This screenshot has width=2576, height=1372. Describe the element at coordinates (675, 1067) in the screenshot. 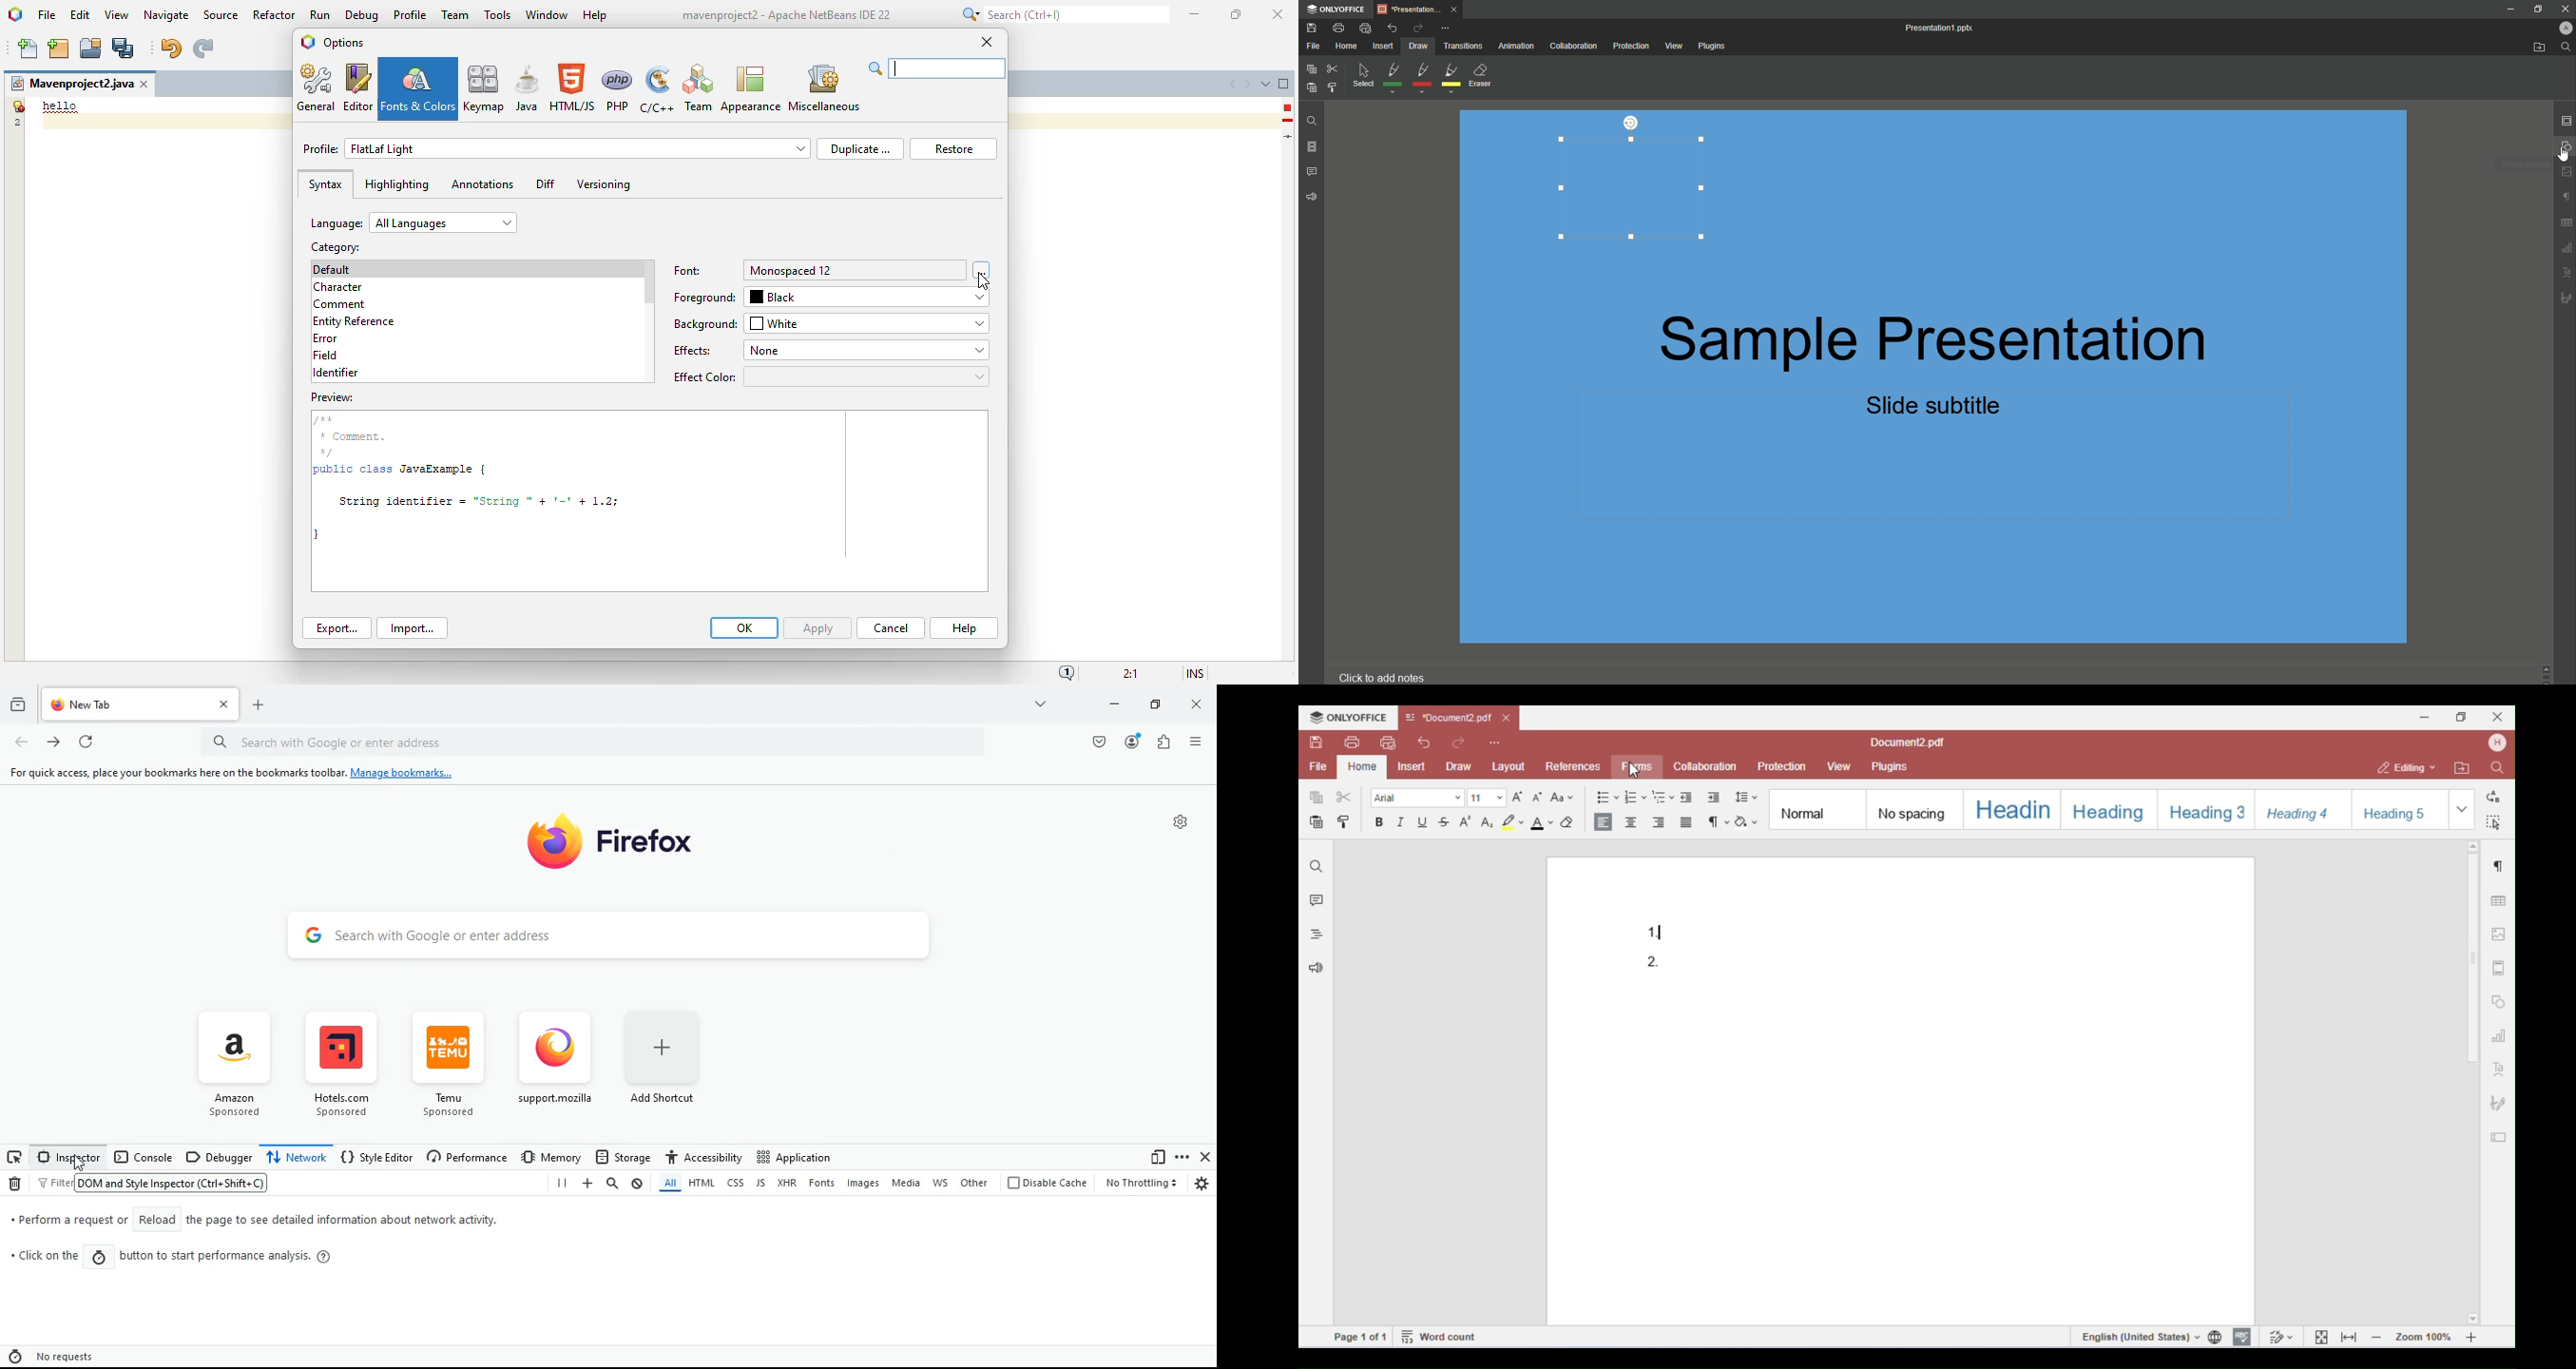

I see `add shortcut` at that location.